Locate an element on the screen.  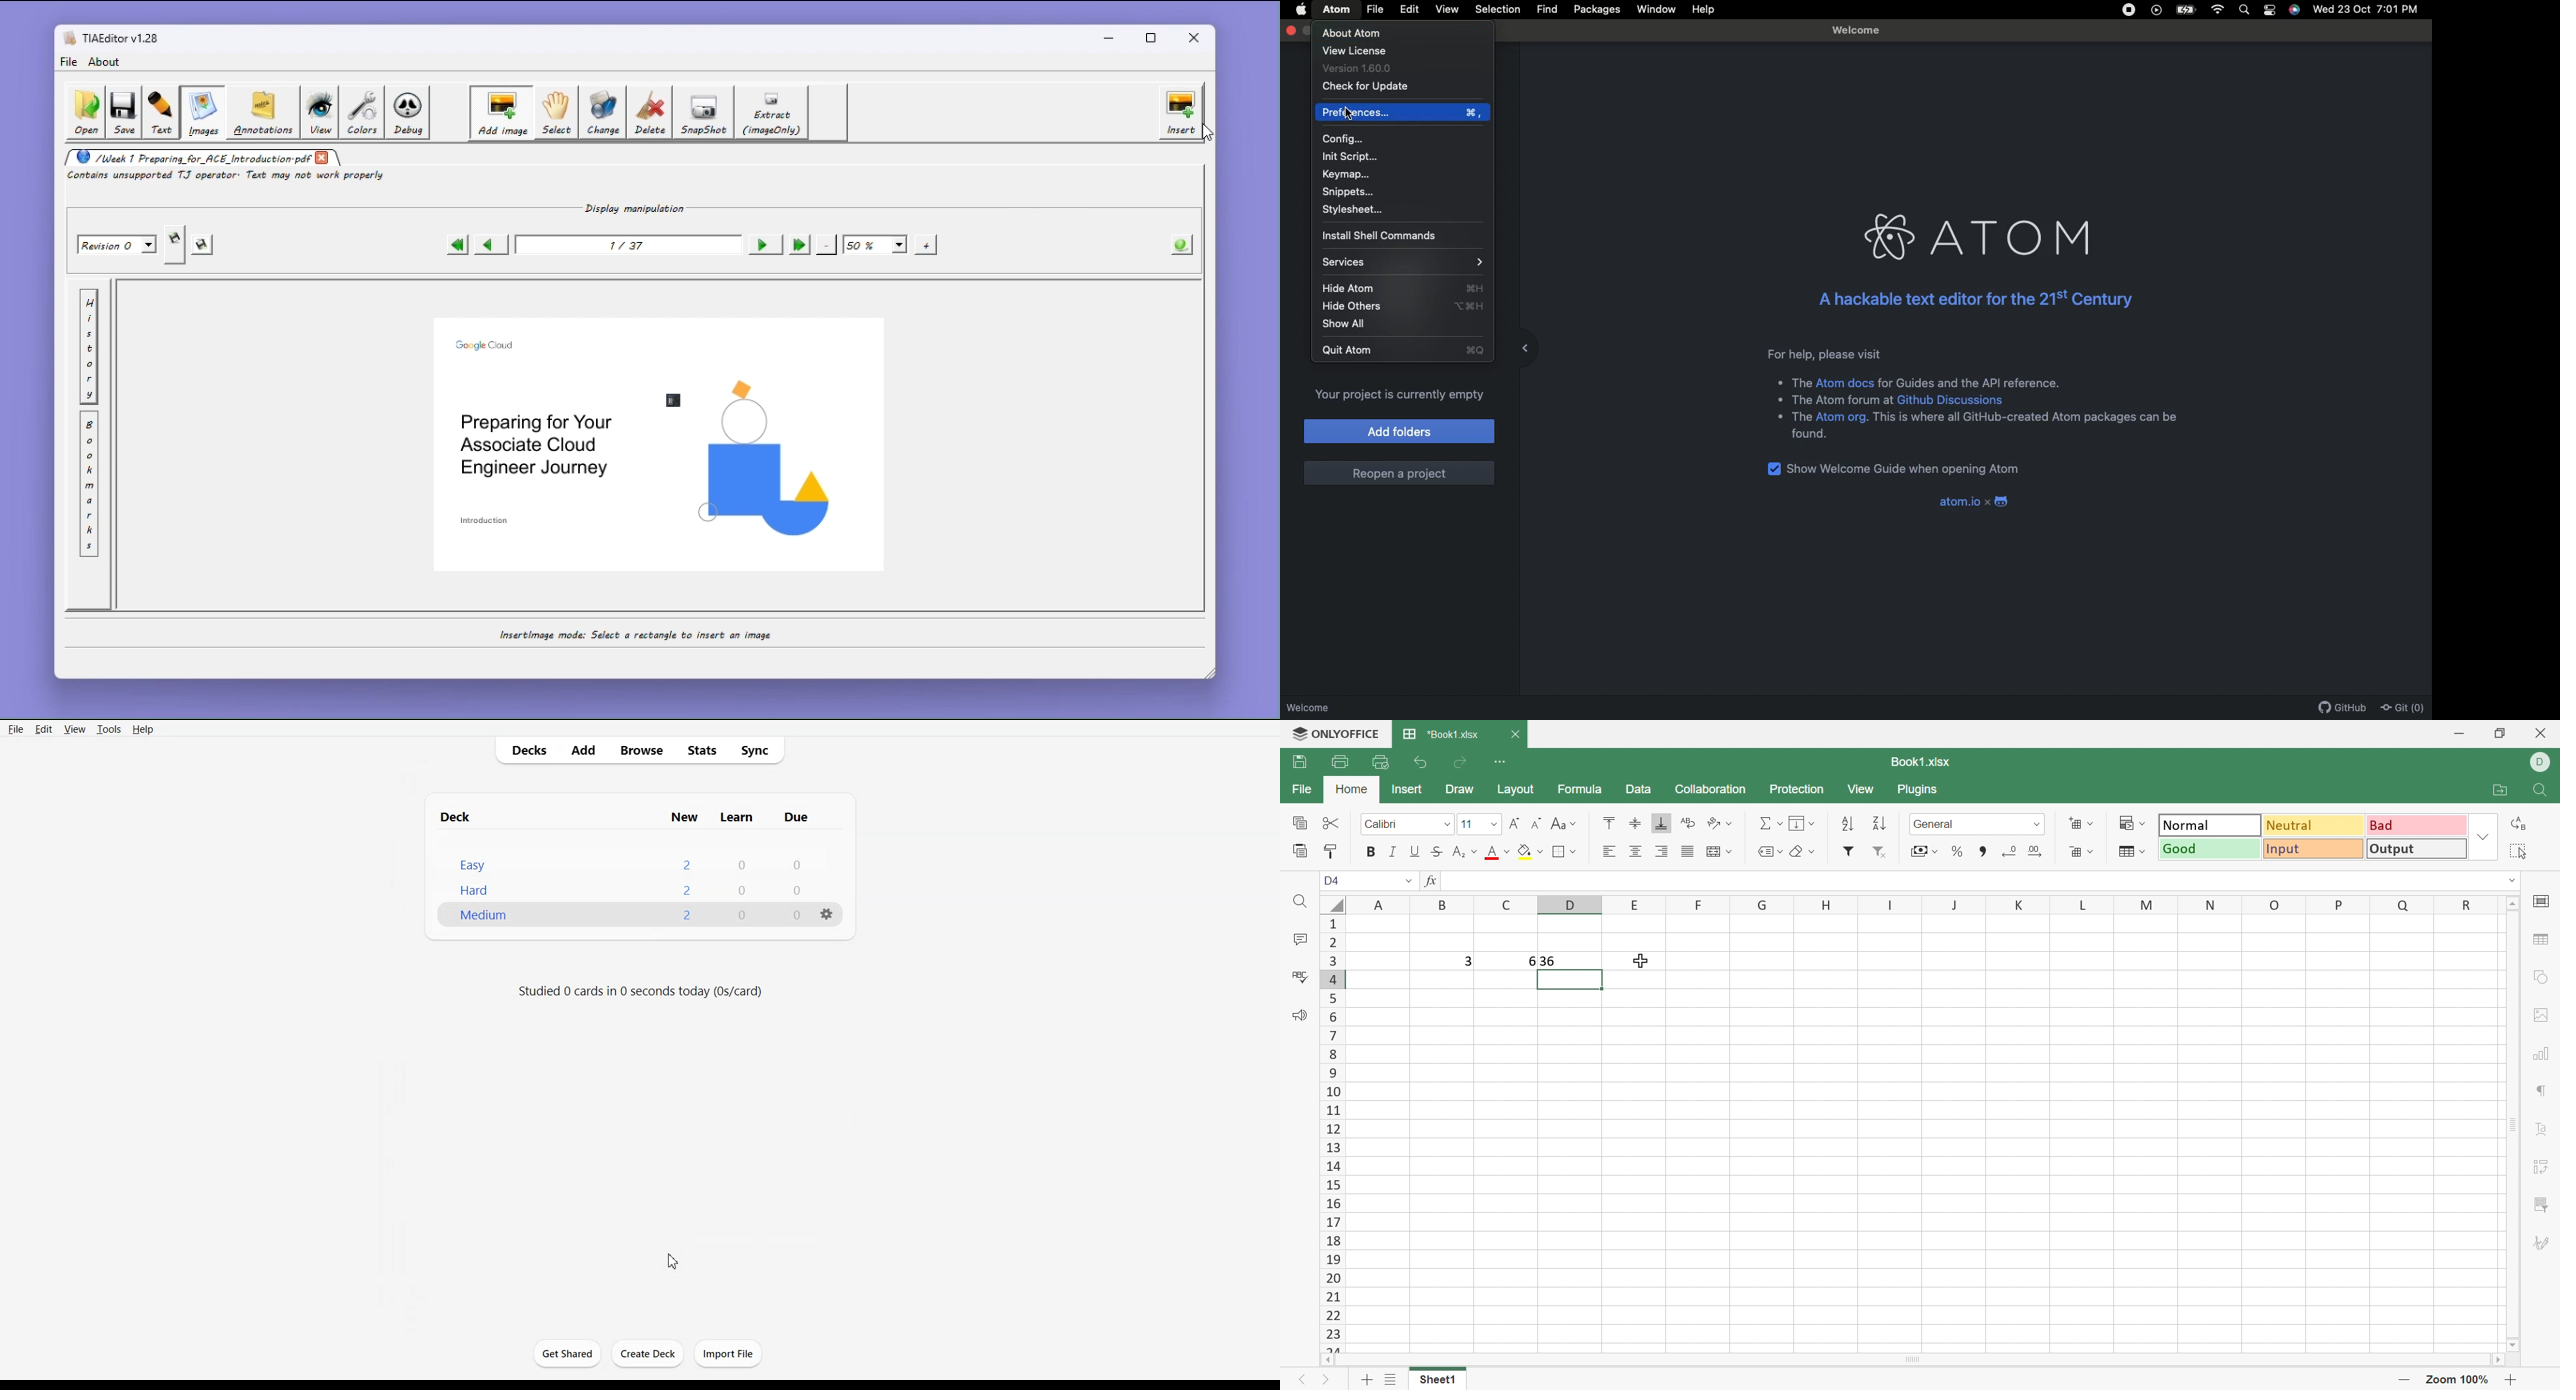
settings is located at coordinates (830, 919).